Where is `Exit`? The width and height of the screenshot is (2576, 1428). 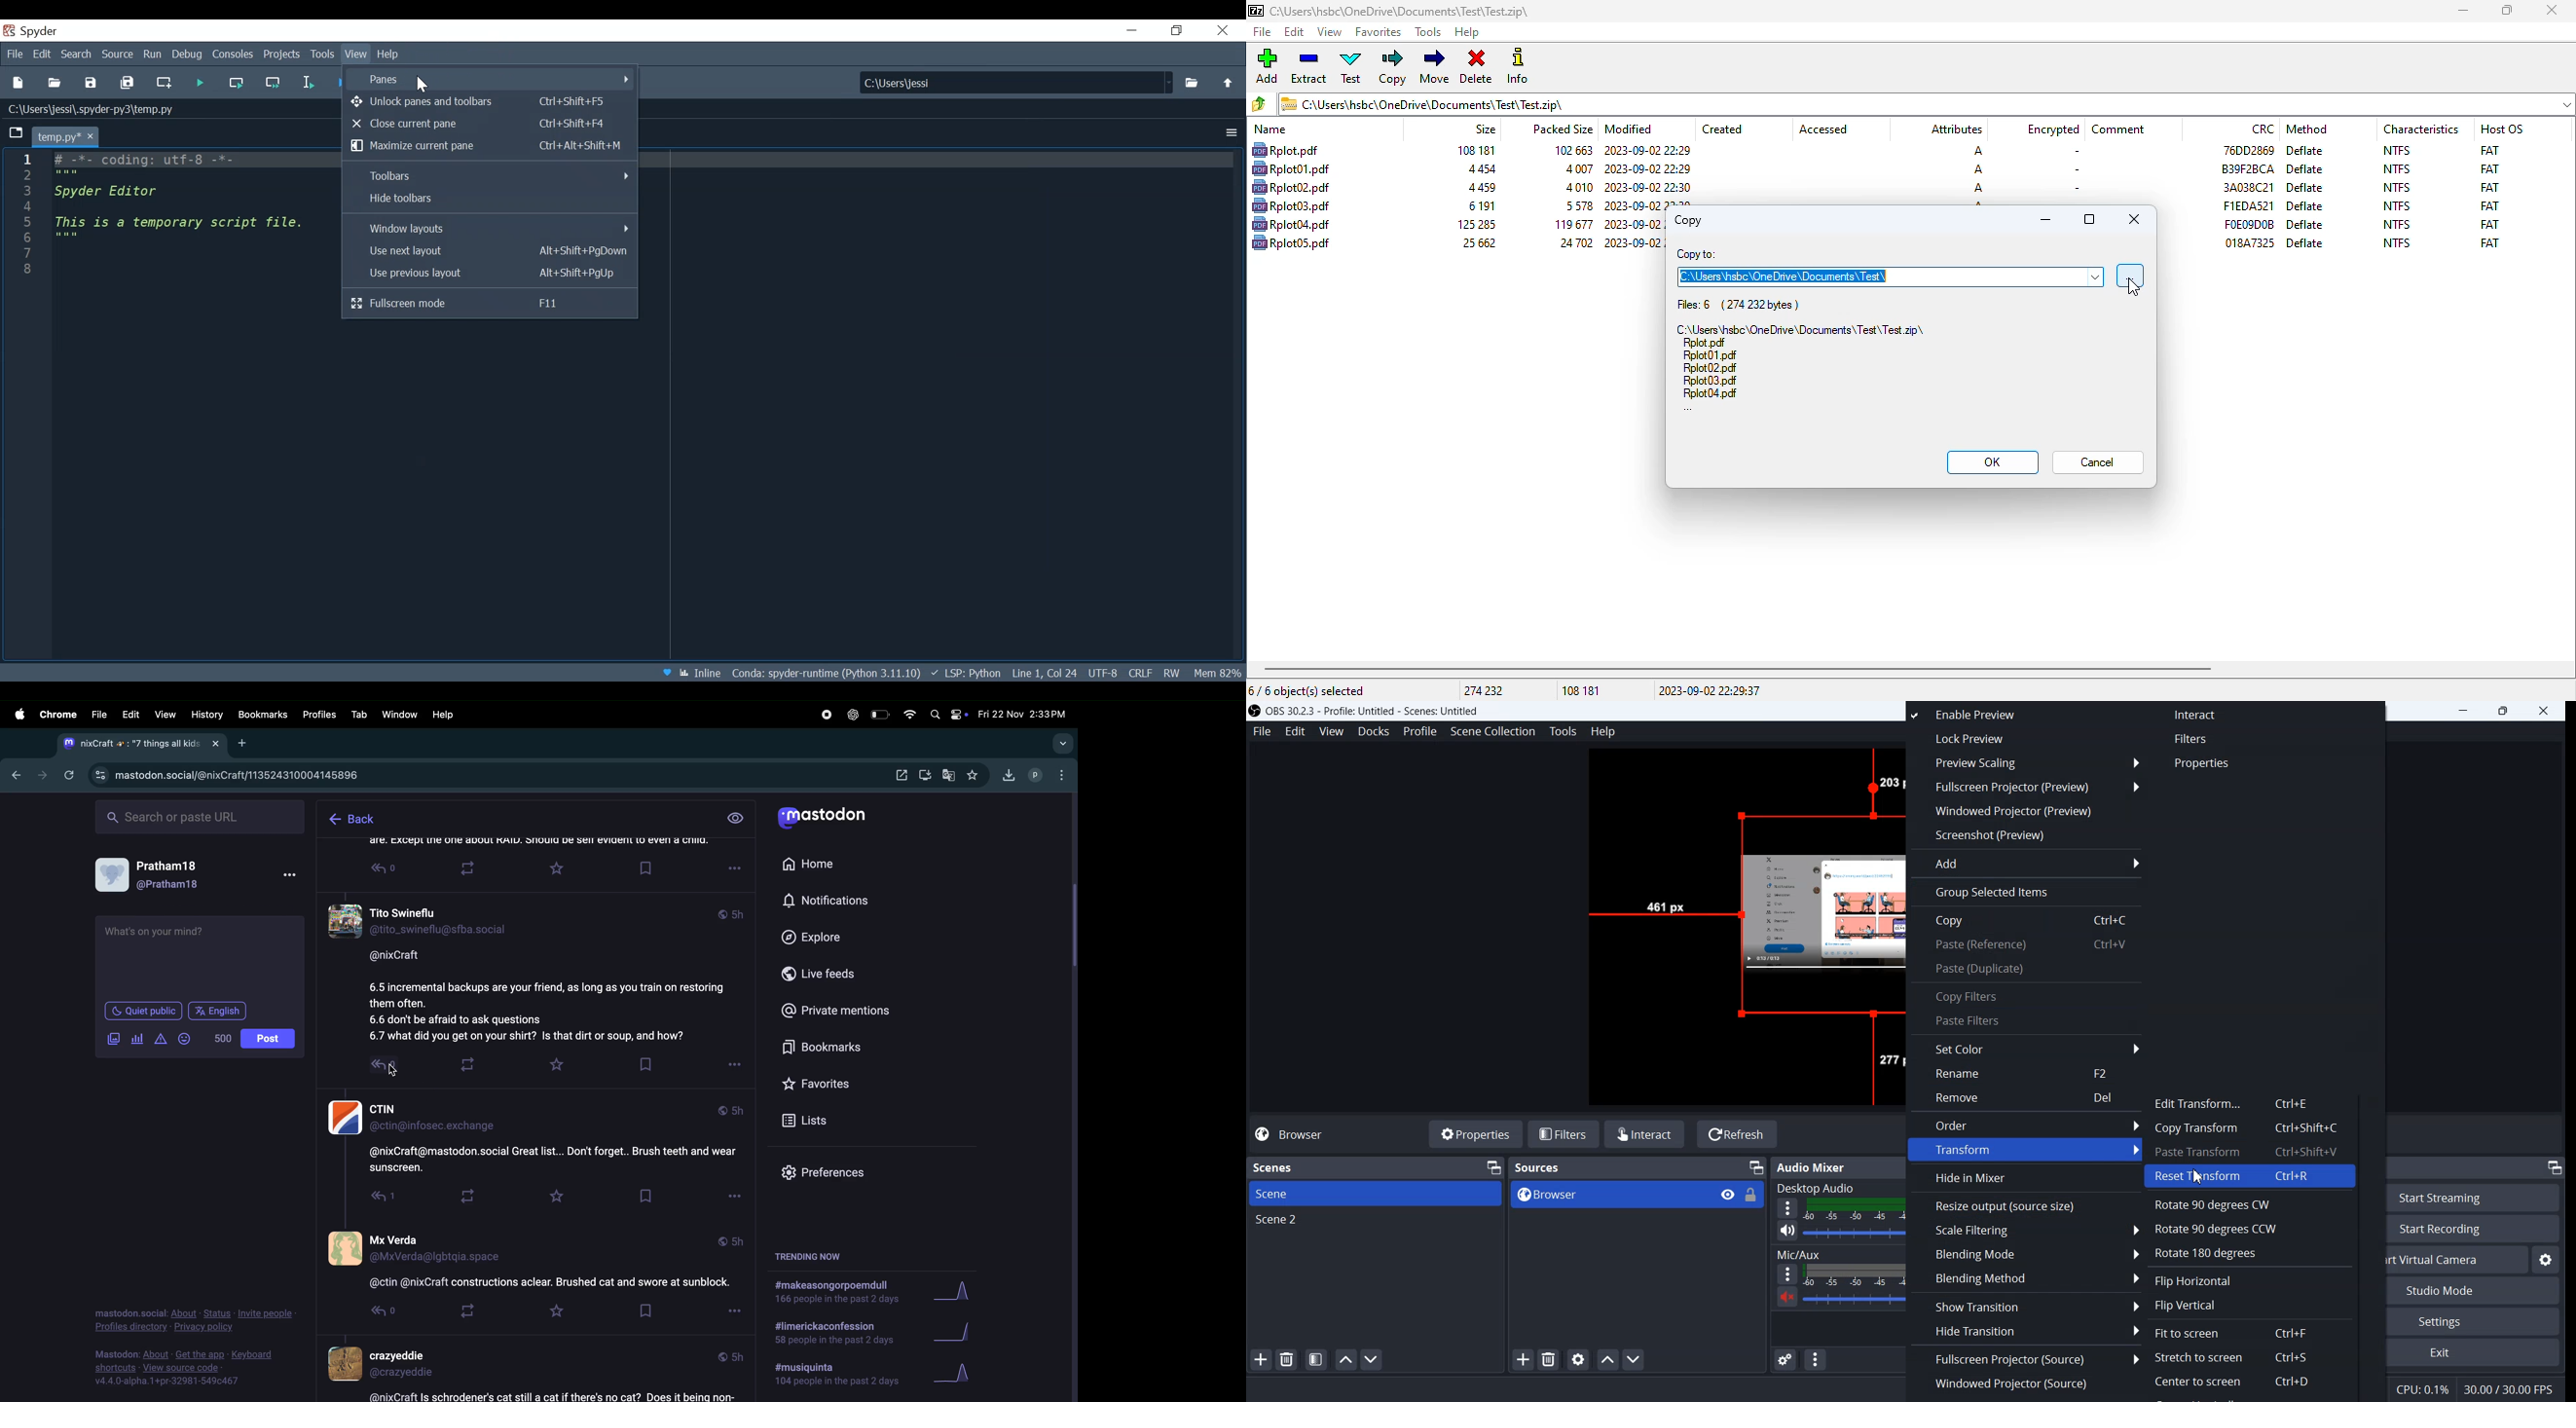
Exit is located at coordinates (2471, 1353).